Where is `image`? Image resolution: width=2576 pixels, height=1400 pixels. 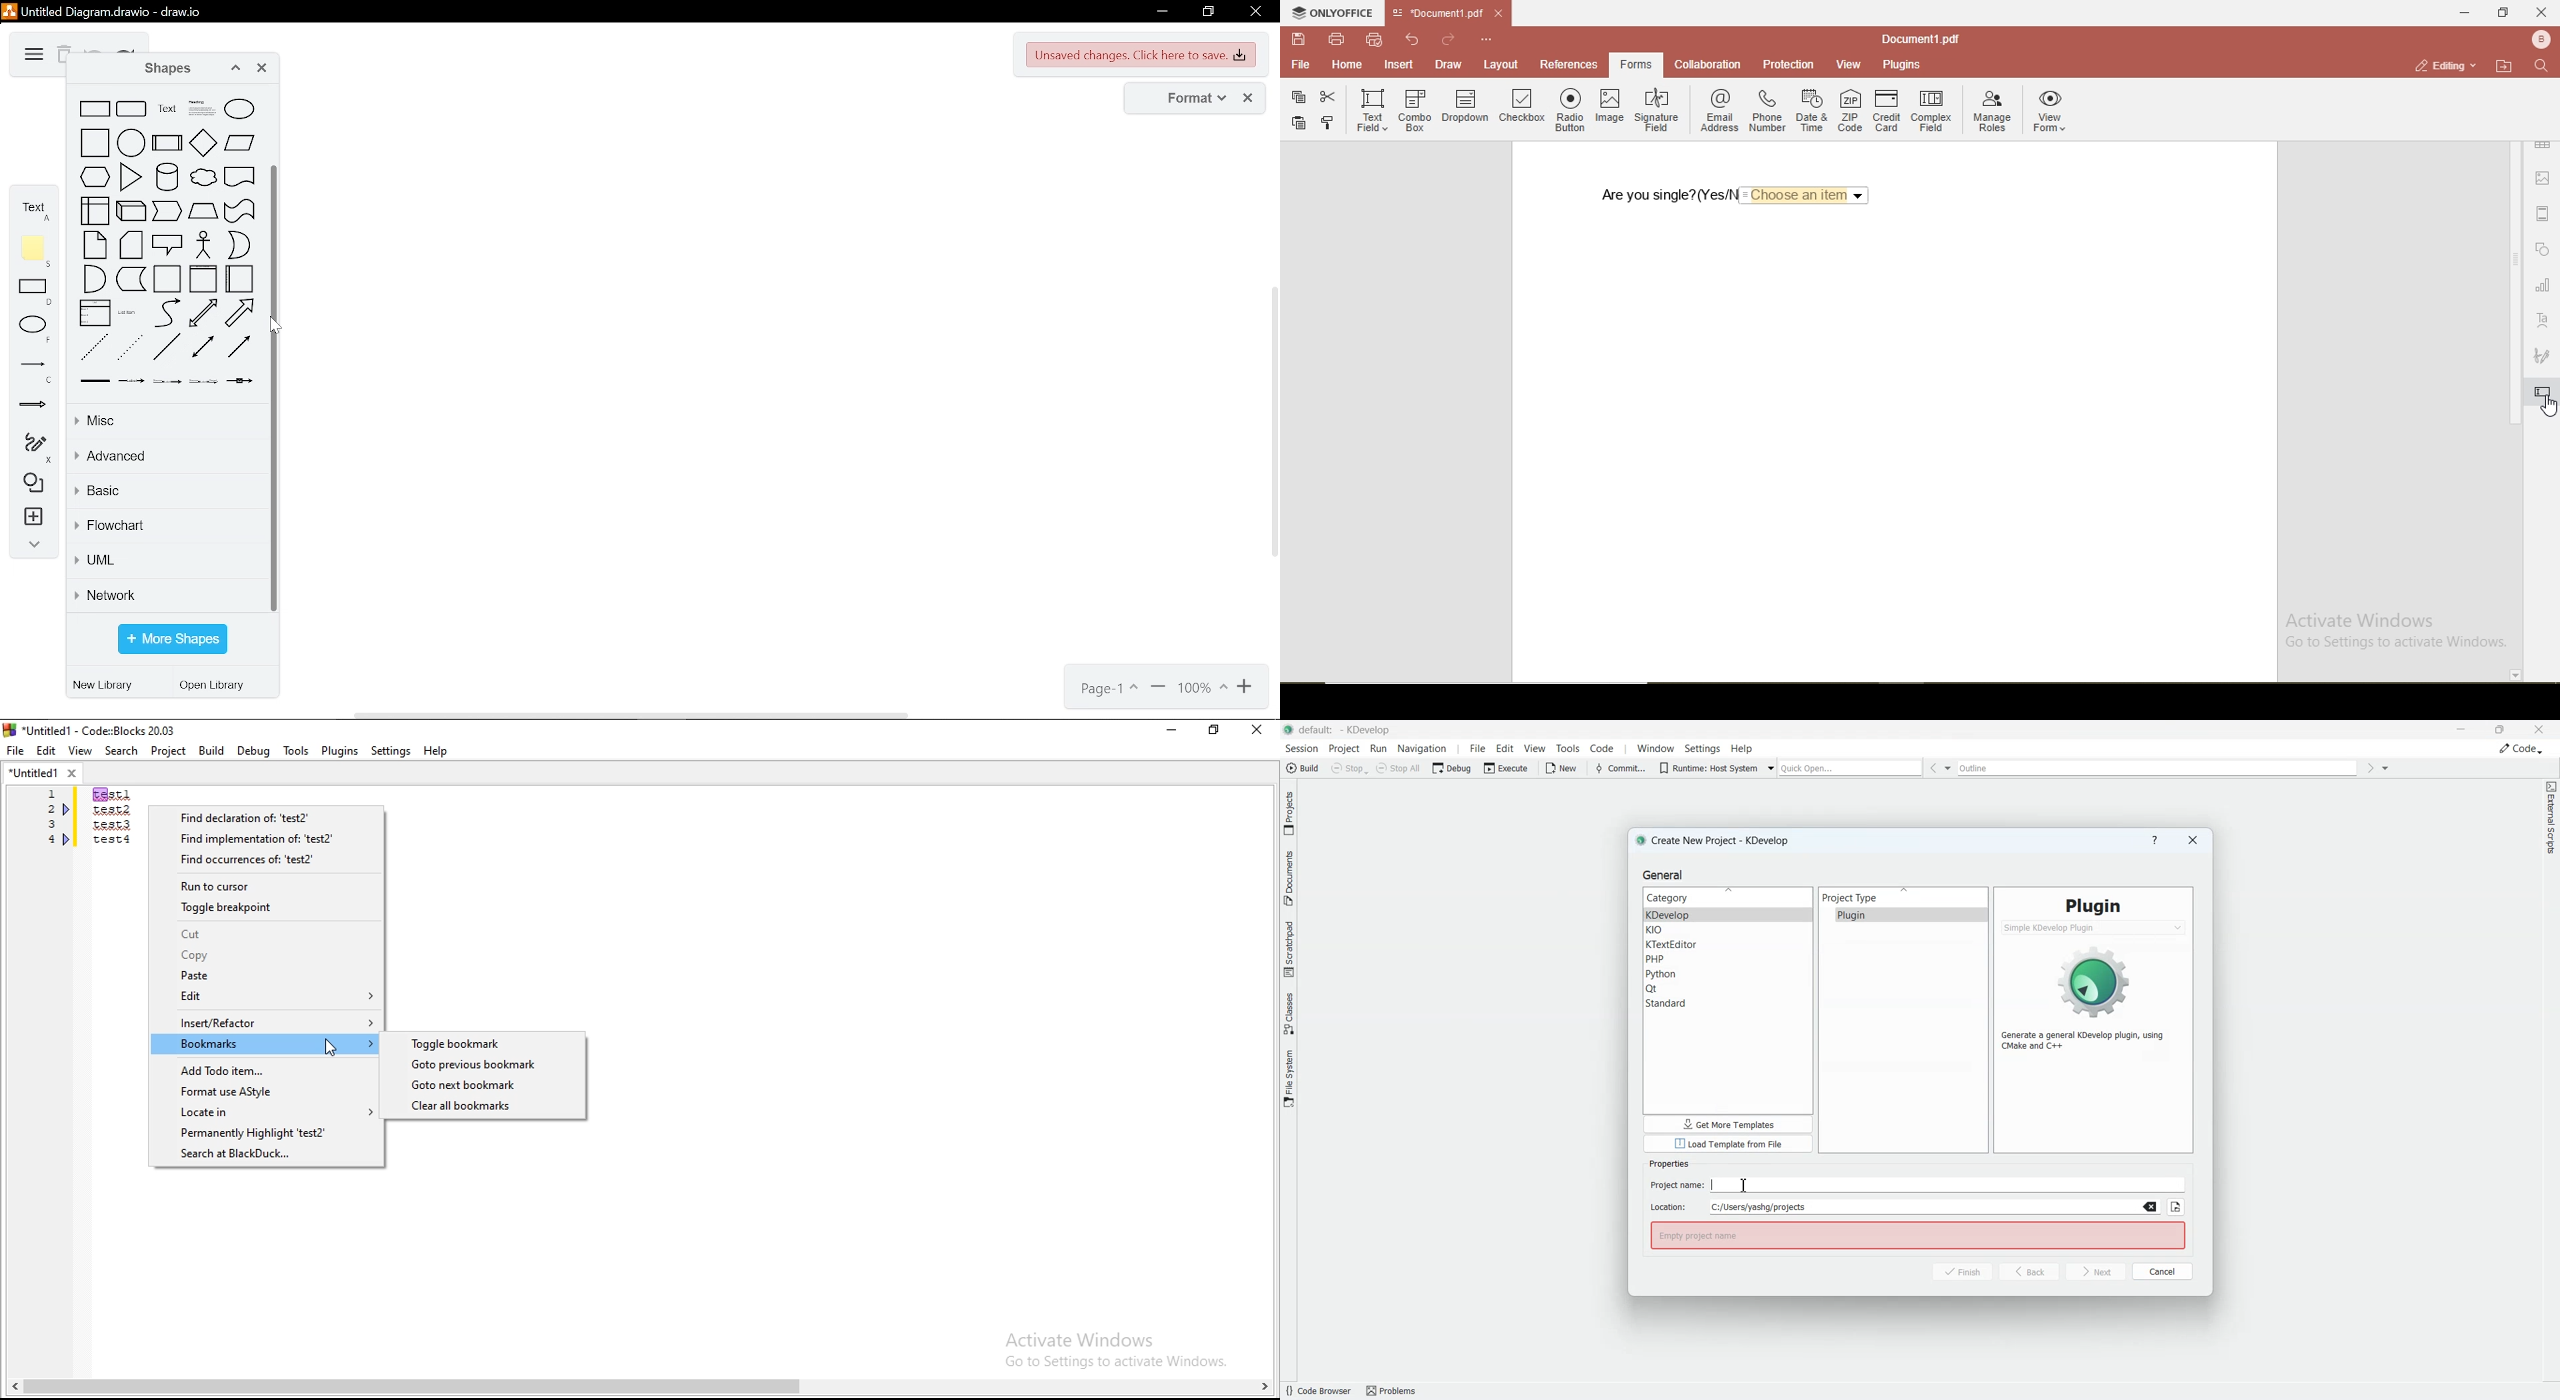 image is located at coordinates (1612, 106).